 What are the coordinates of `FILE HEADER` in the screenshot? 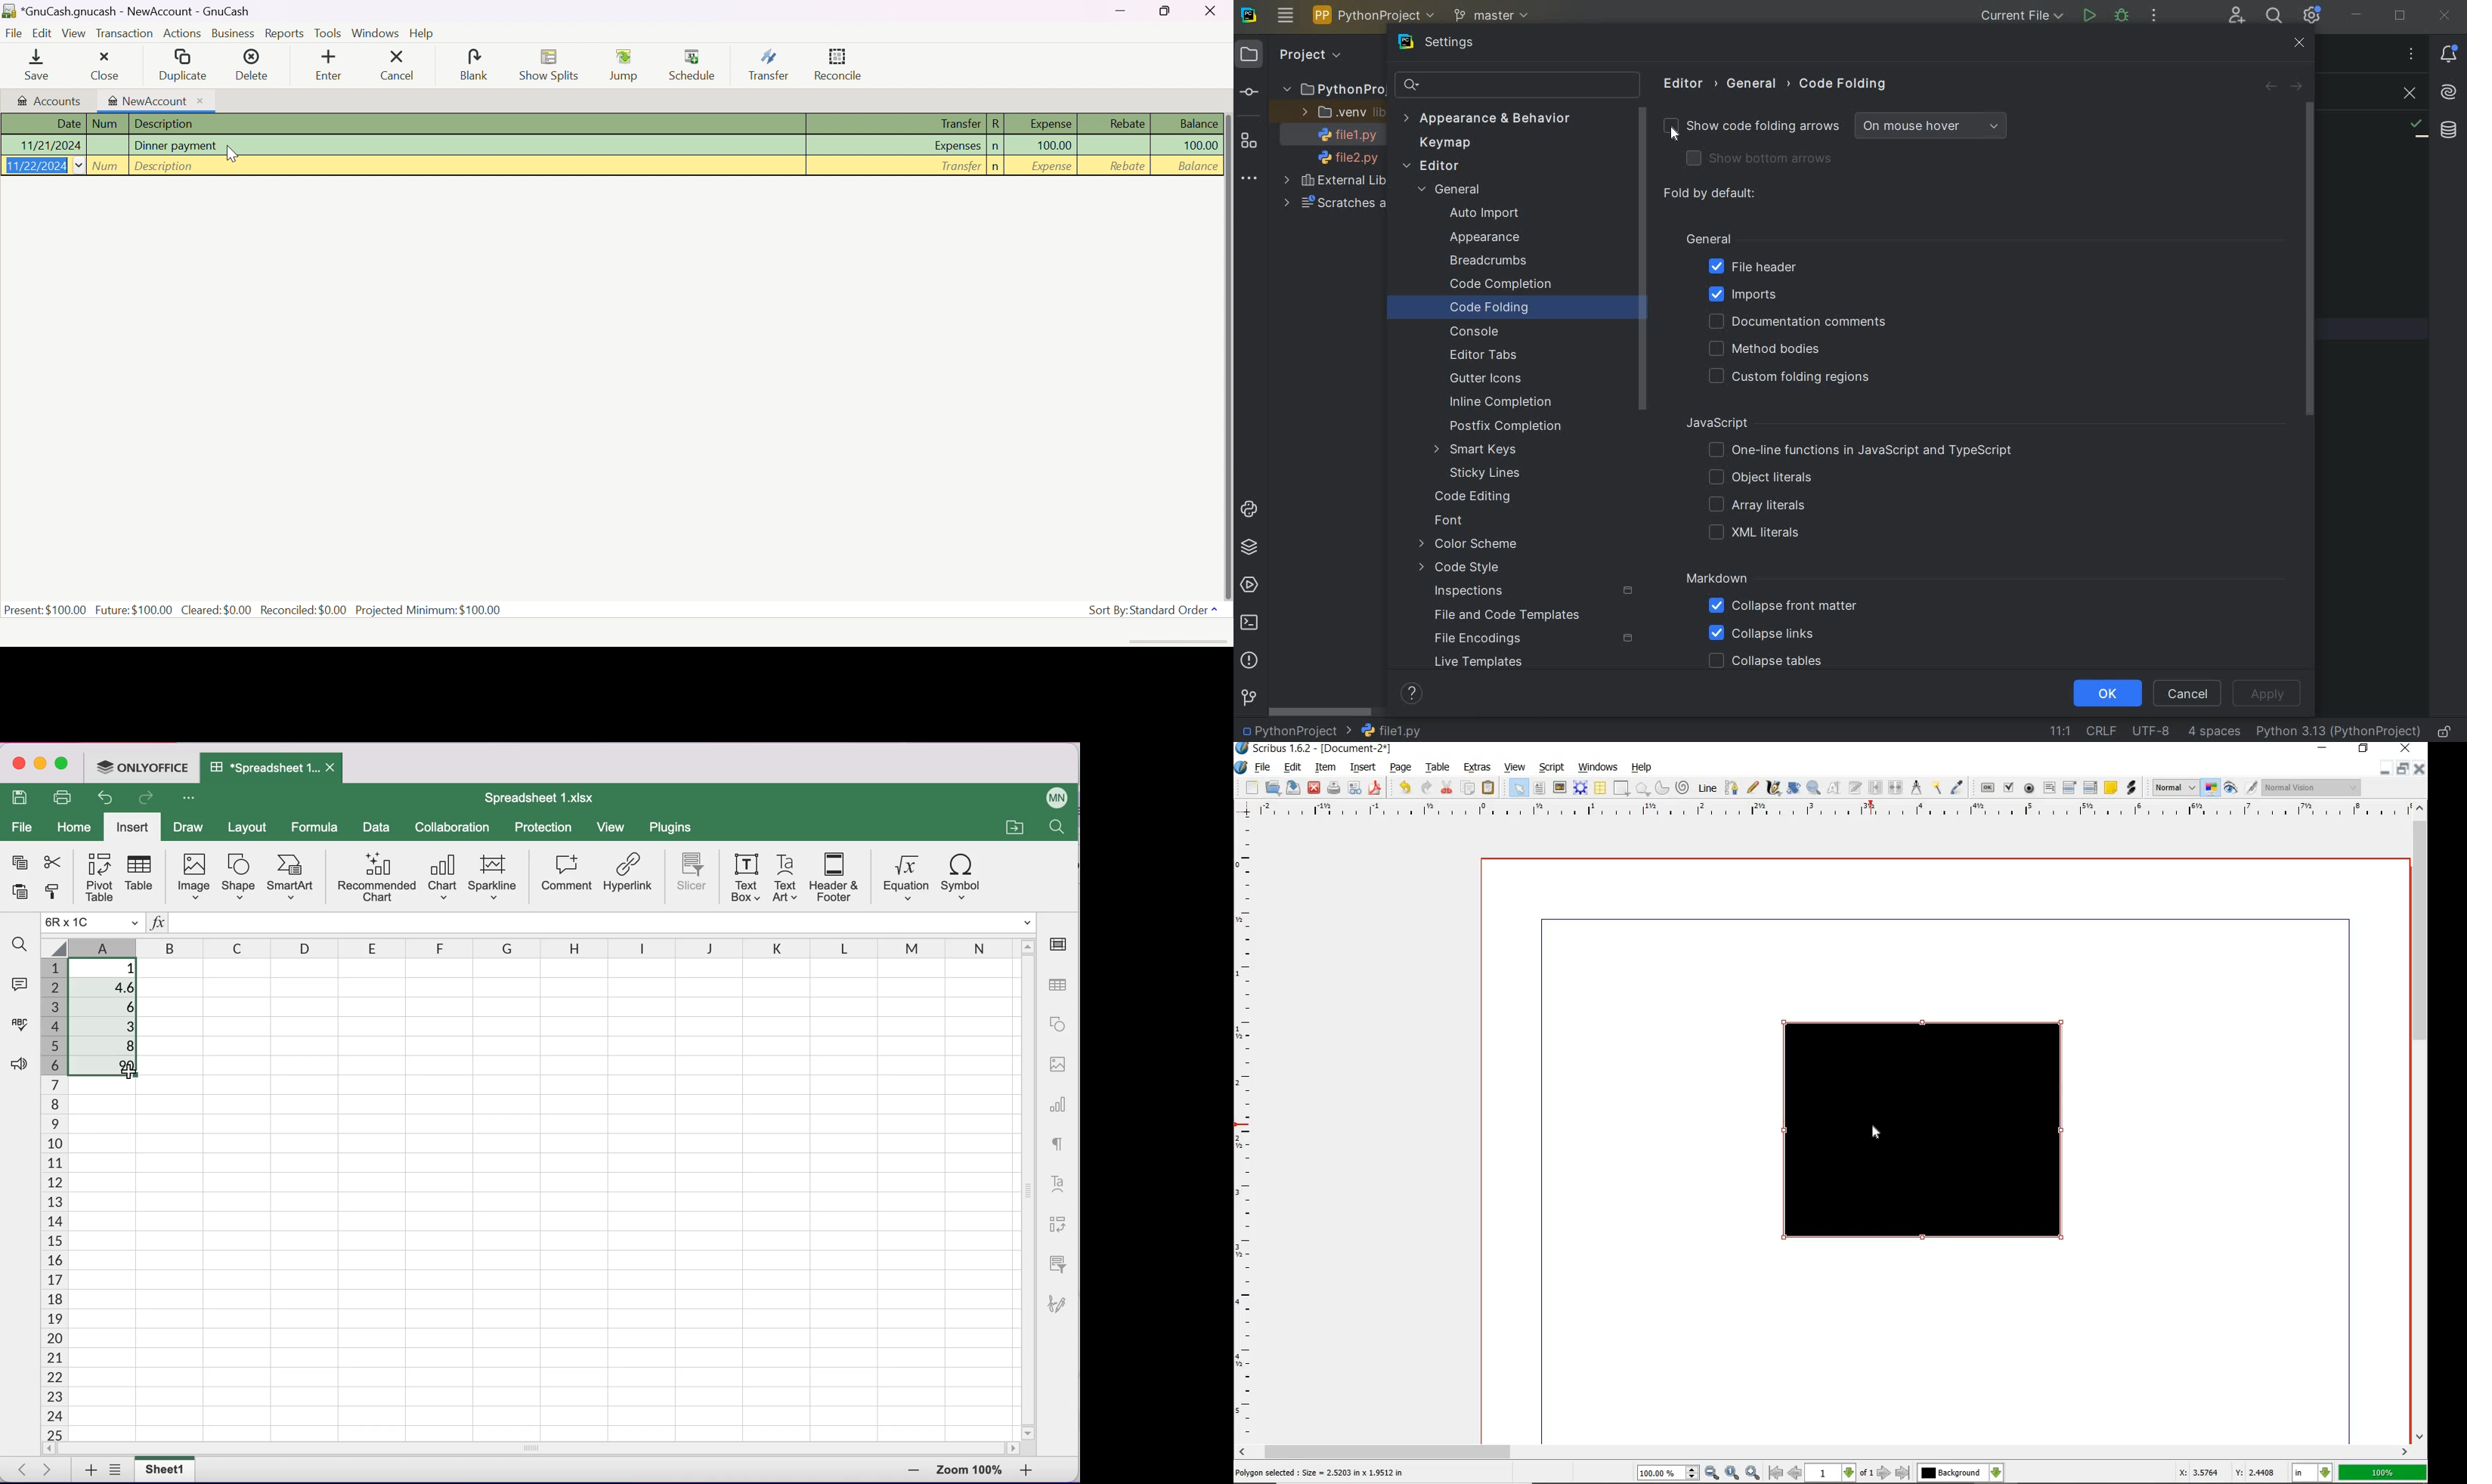 It's located at (1752, 267).